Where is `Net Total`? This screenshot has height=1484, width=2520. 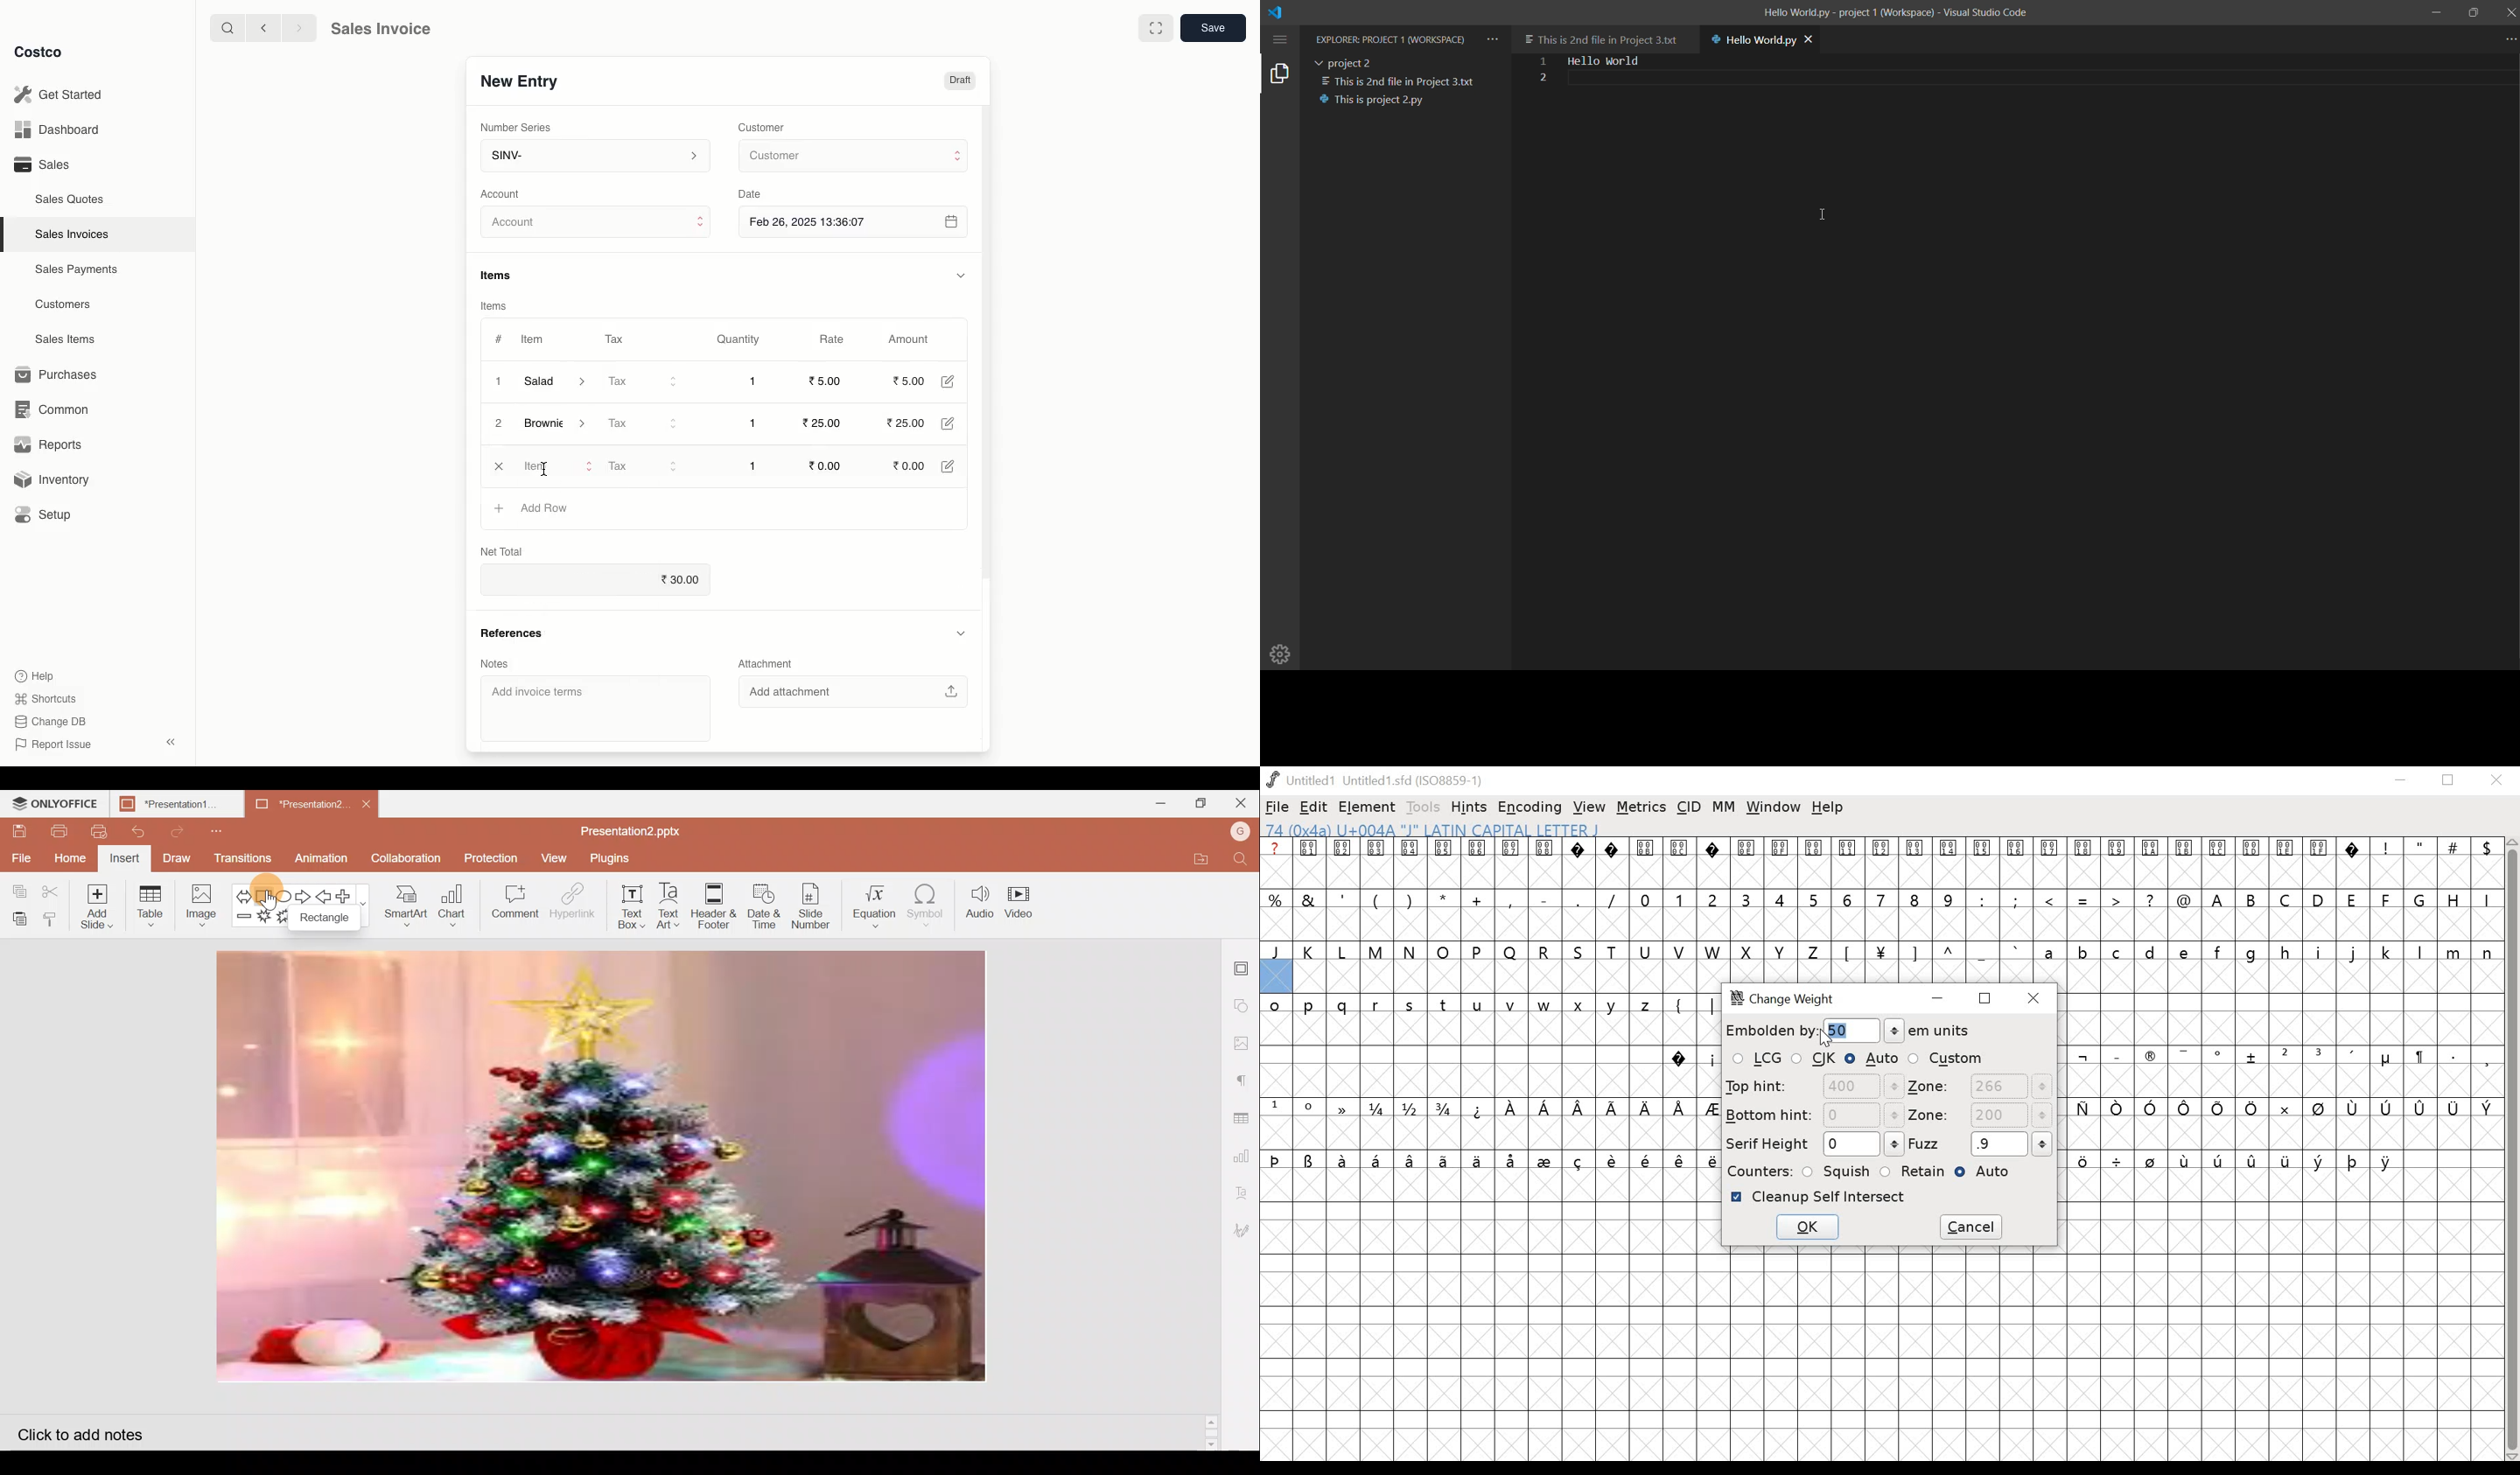
Net Total is located at coordinates (505, 549).